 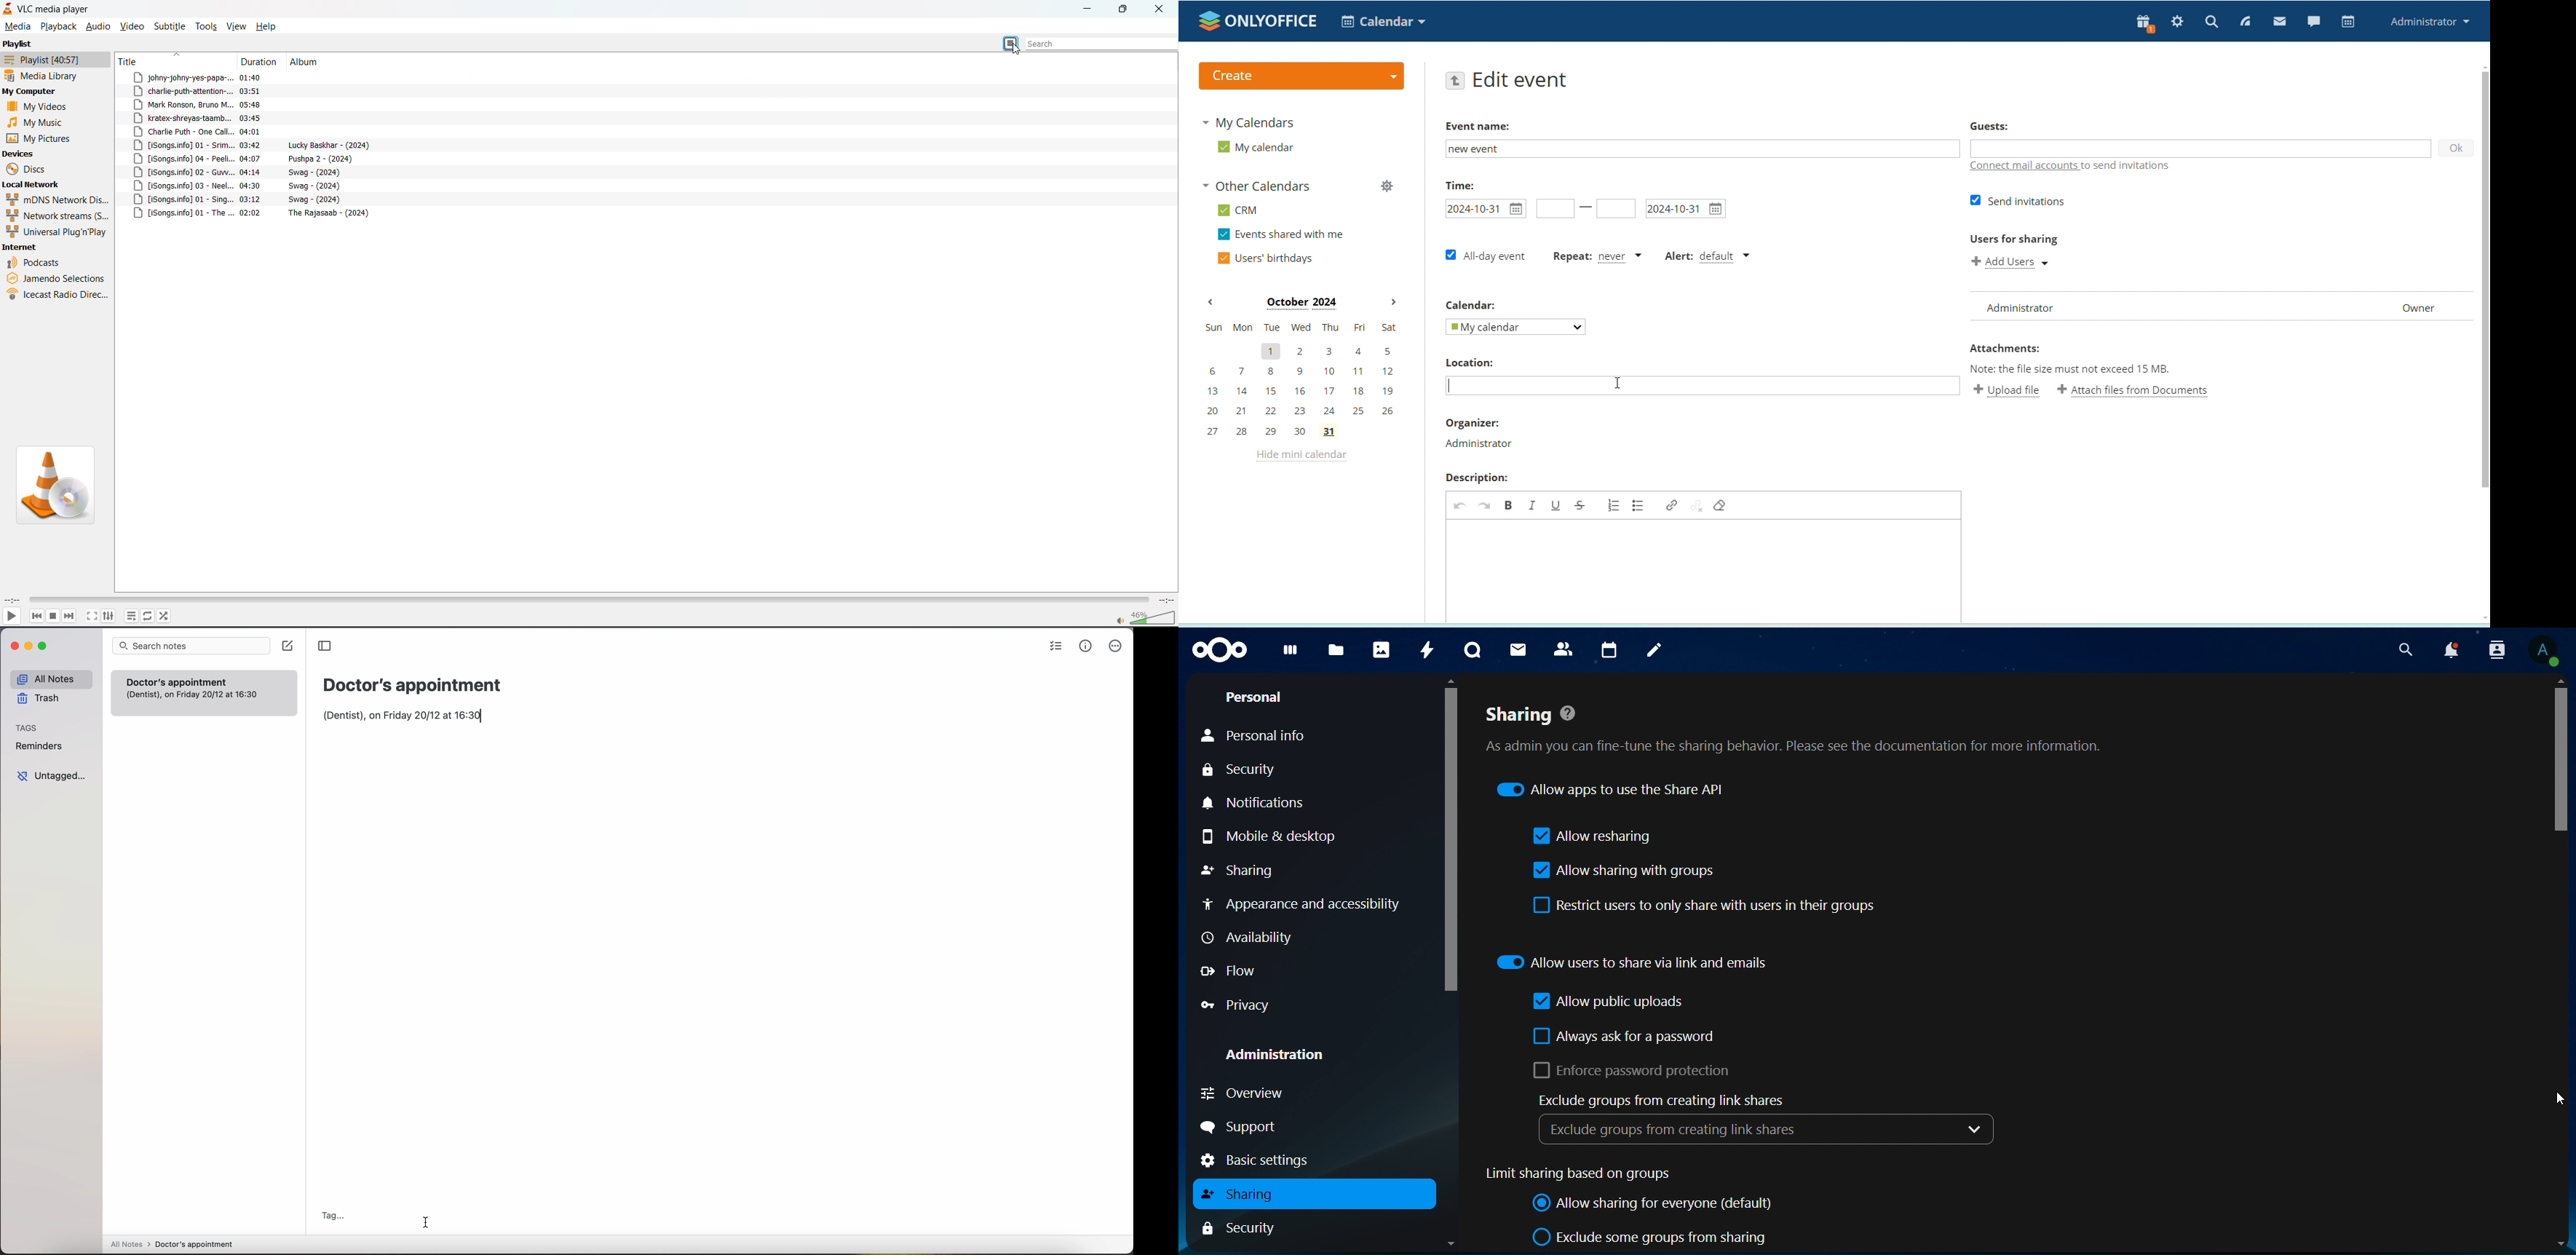 I want to click on exclude some groups from sharing, so click(x=1649, y=1237).